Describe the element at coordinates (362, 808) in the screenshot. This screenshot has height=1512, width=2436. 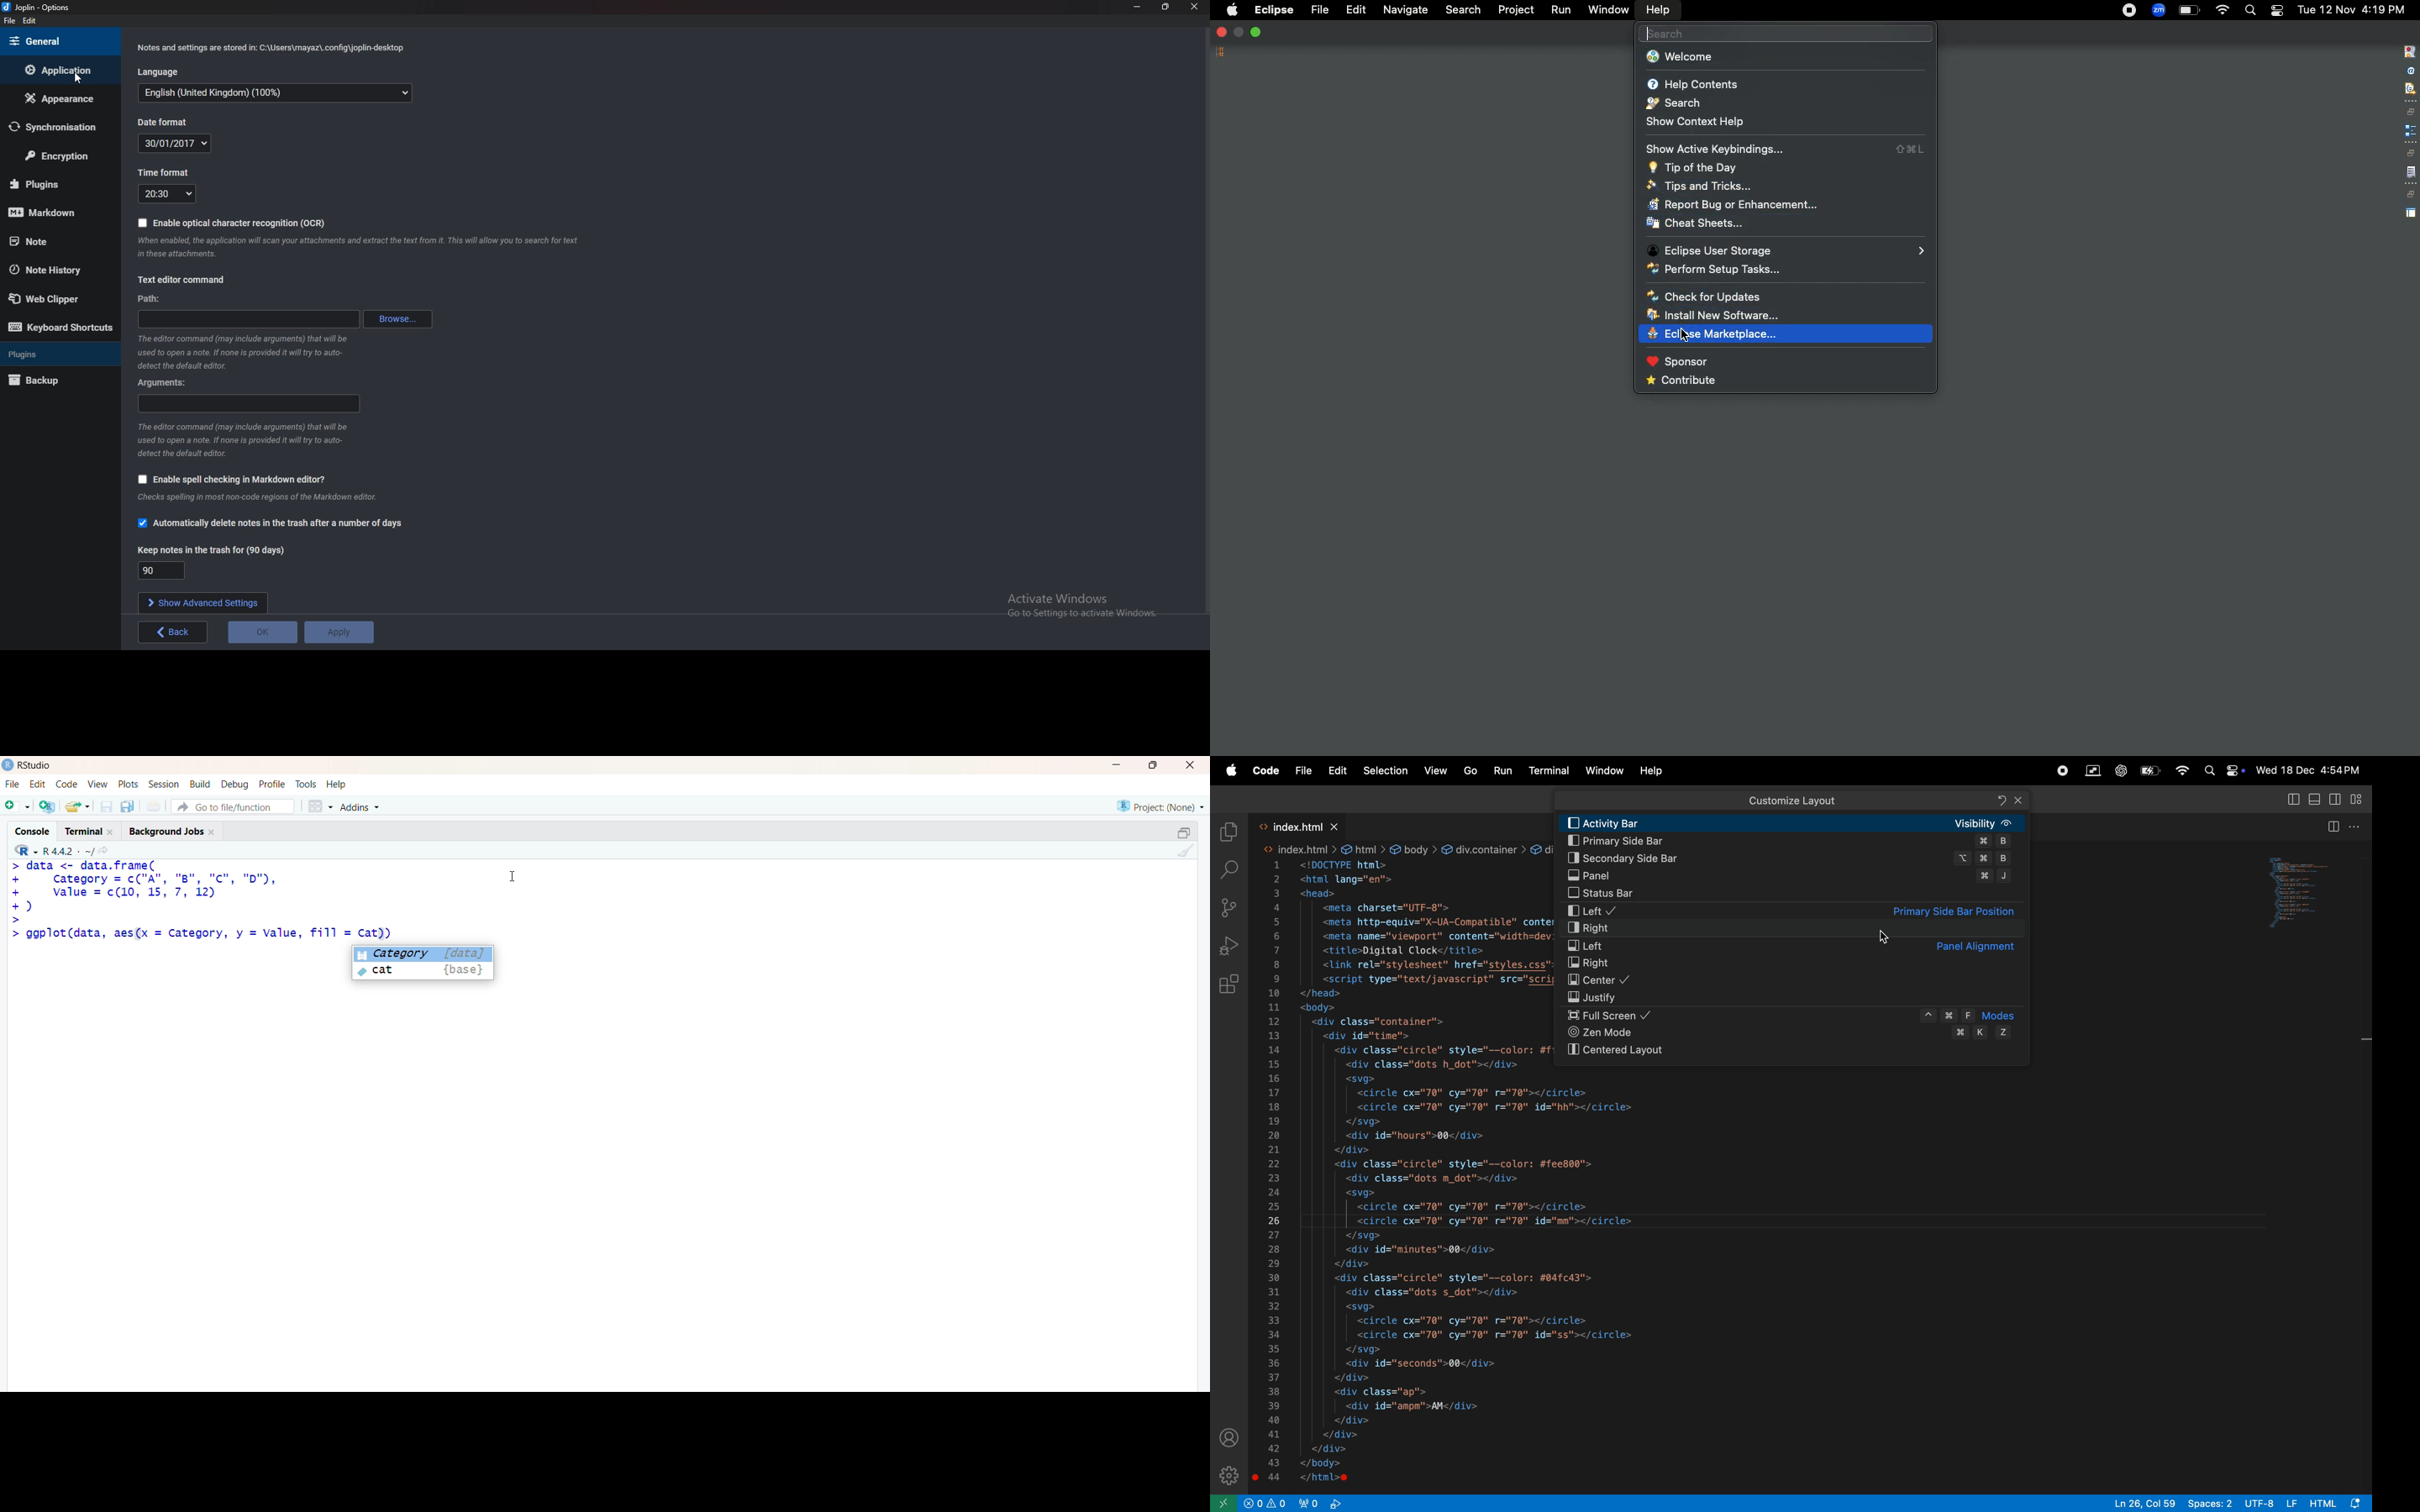
I see `Addins` at that location.